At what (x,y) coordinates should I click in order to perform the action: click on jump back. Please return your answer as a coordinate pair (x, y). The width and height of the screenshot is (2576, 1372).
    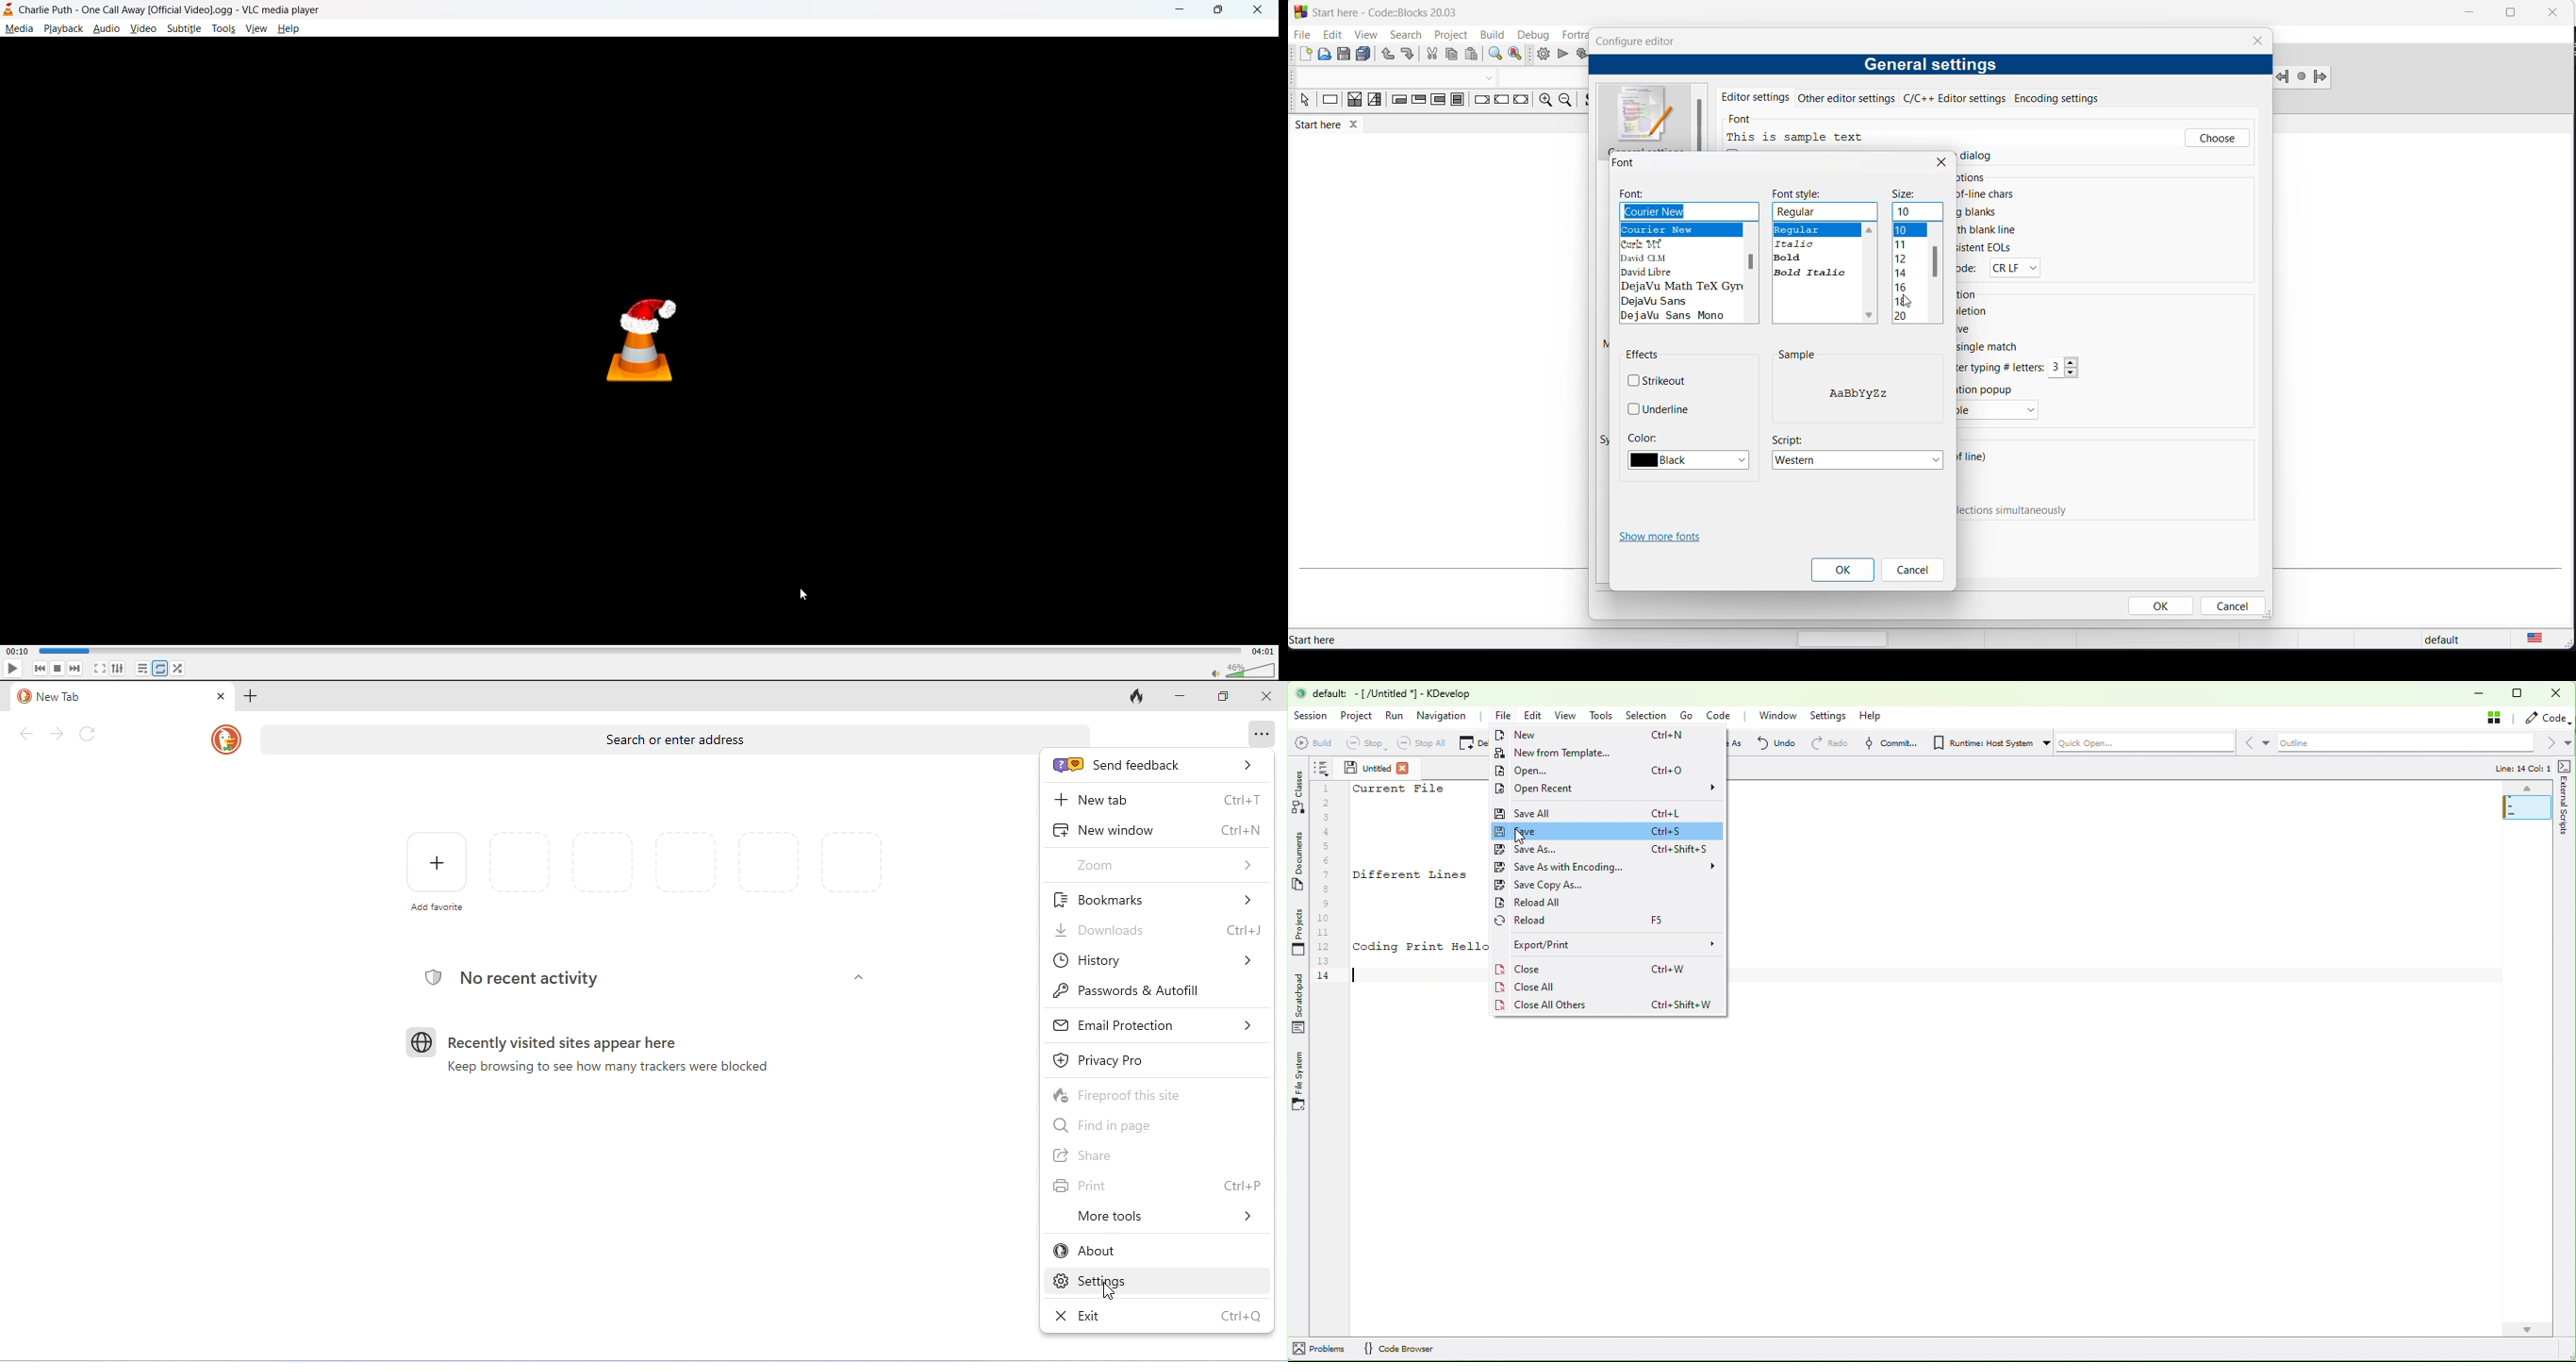
    Looking at the image, I should click on (2284, 77).